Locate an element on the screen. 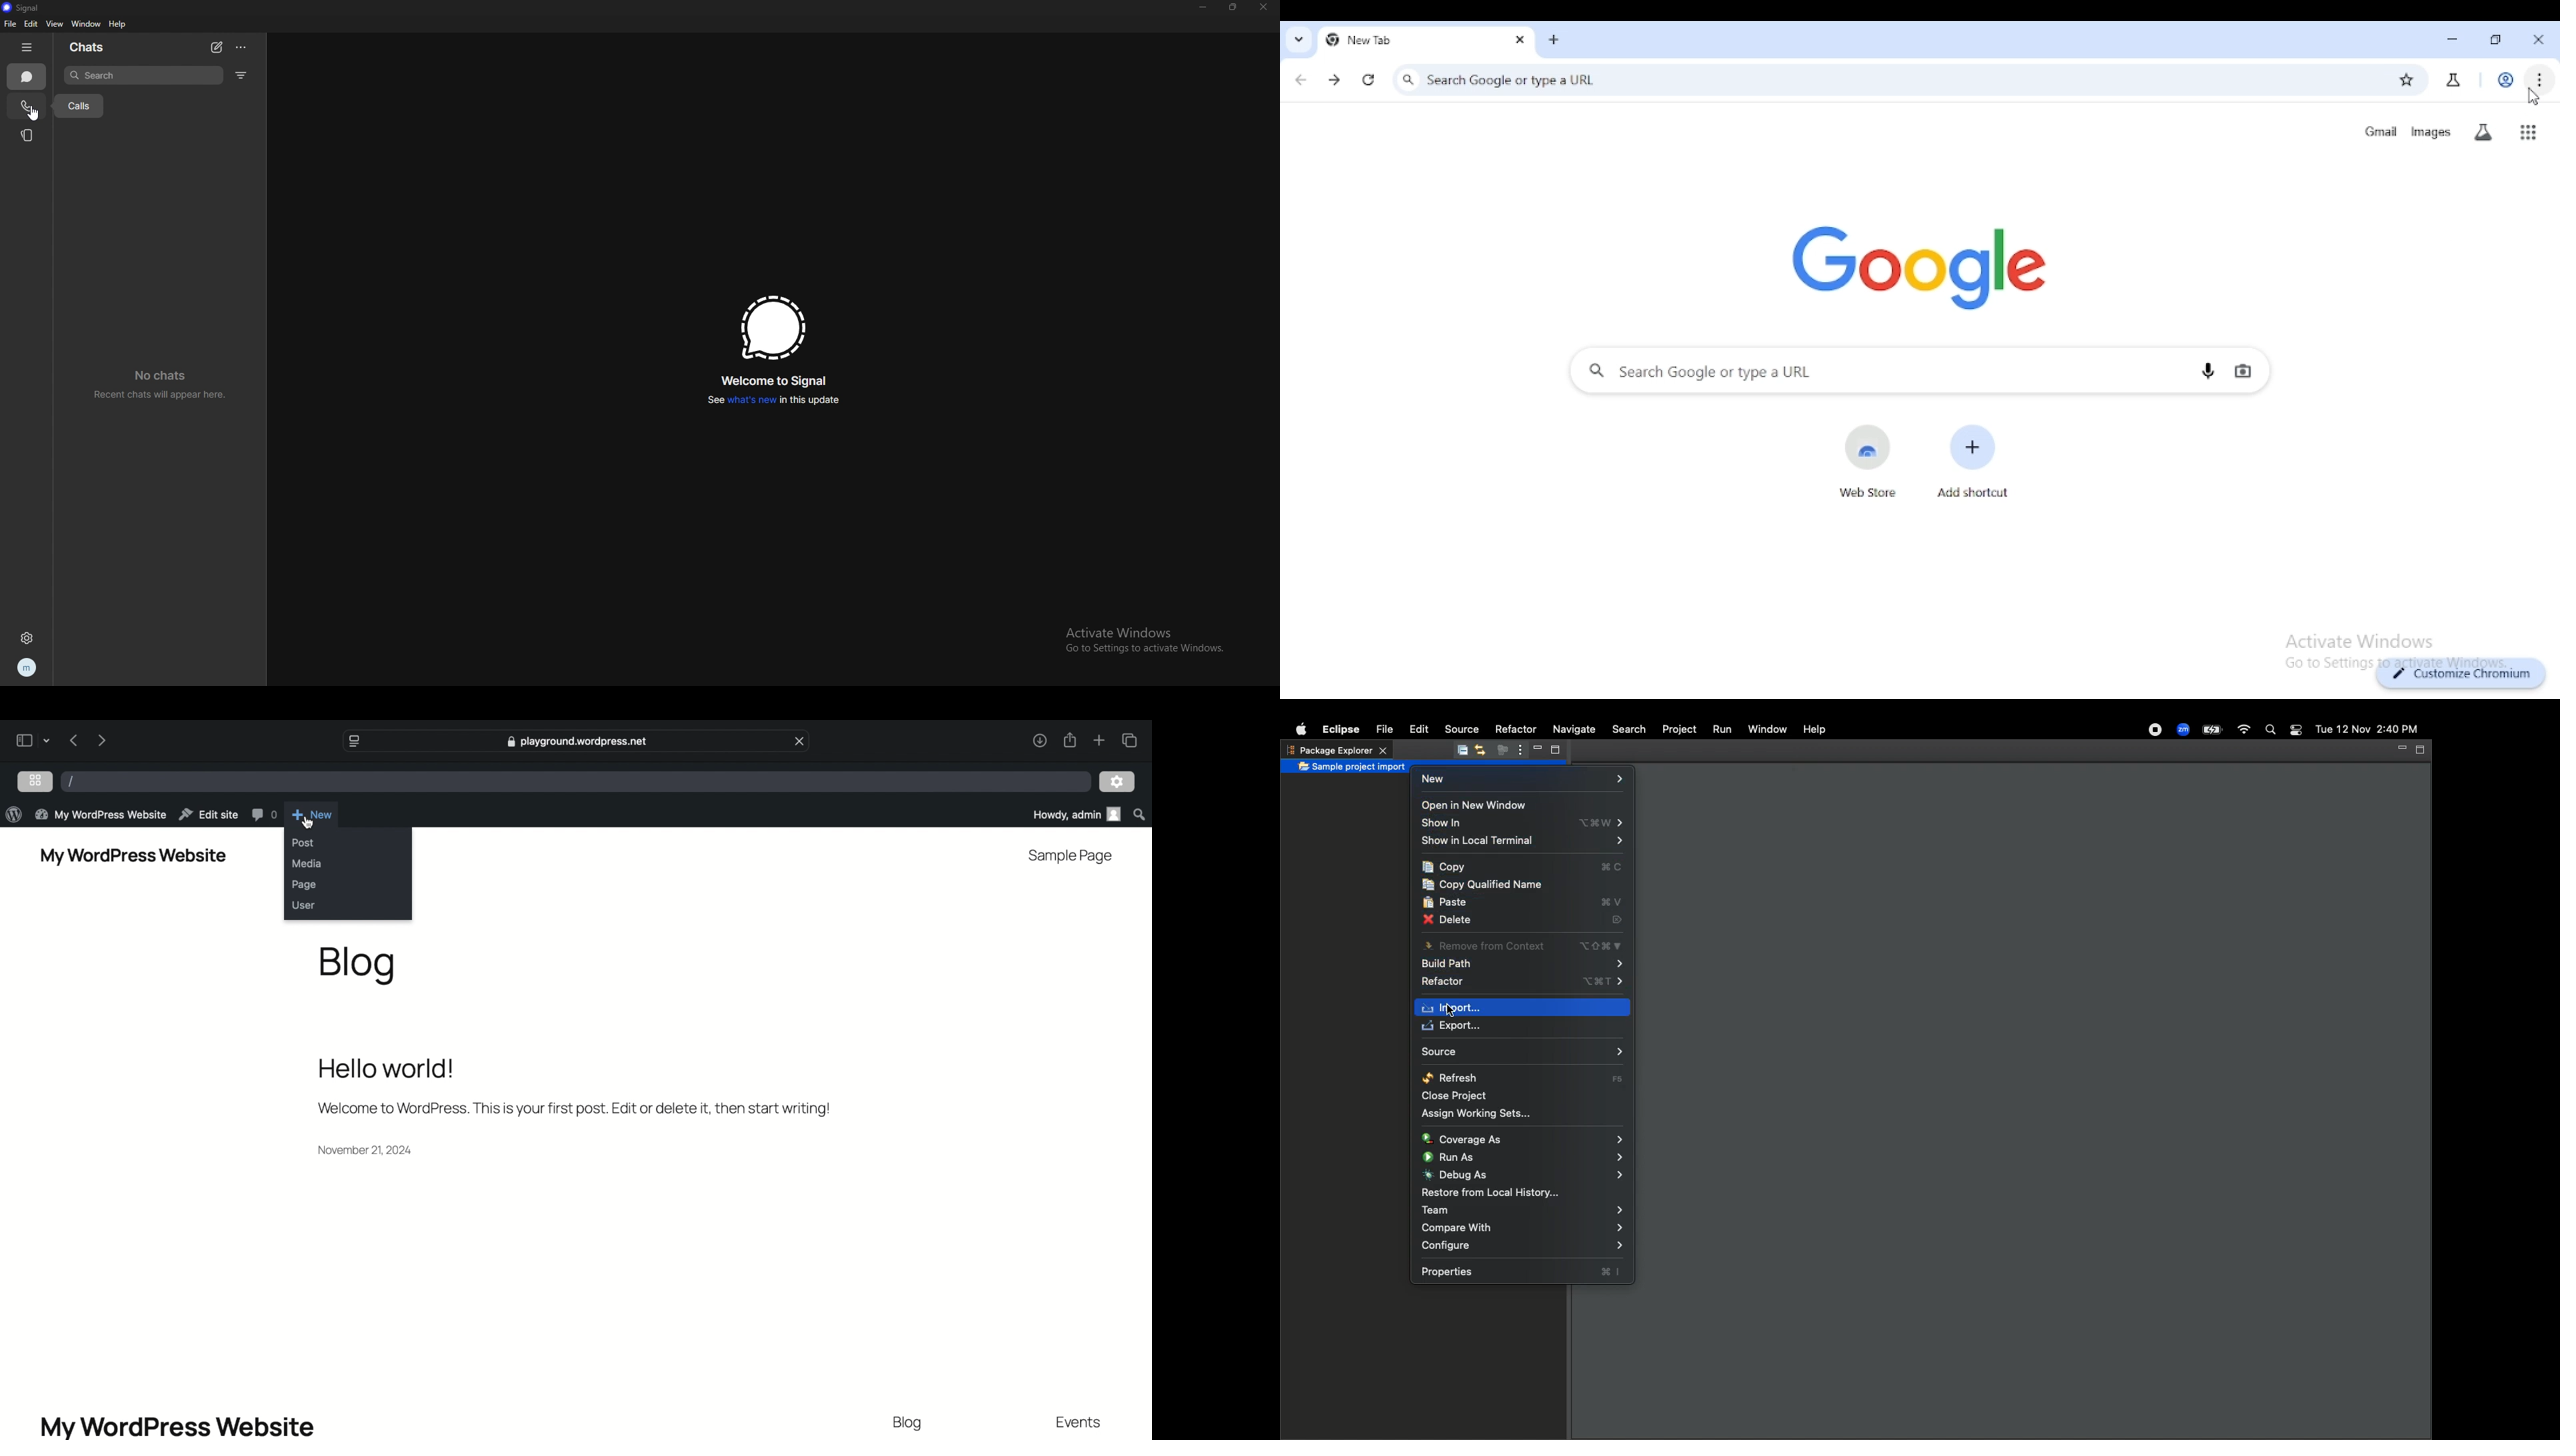  file is located at coordinates (11, 24).